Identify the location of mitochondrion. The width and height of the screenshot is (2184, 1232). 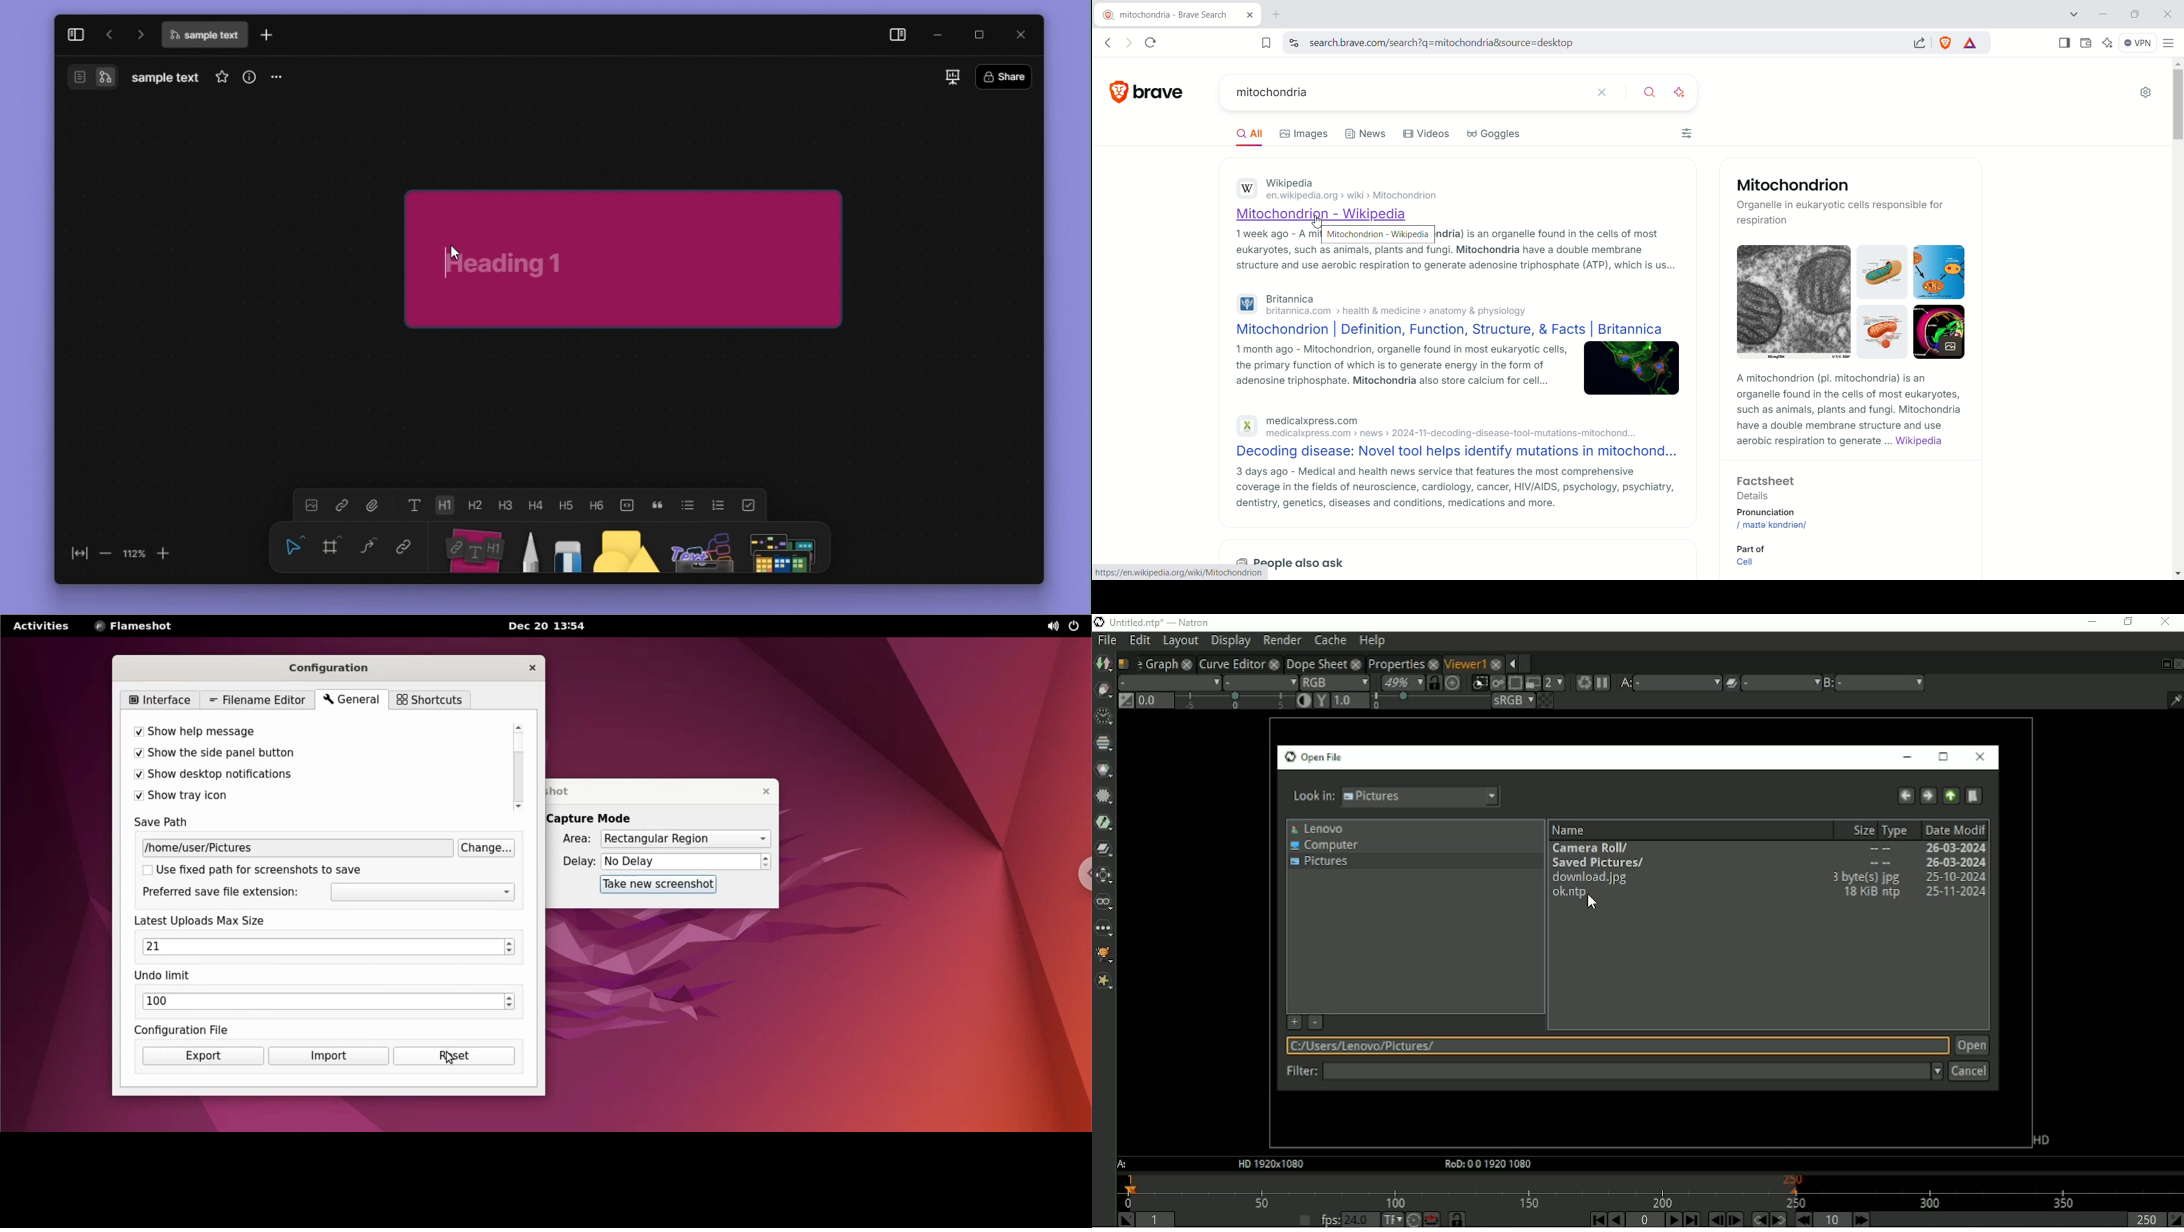
(1777, 526).